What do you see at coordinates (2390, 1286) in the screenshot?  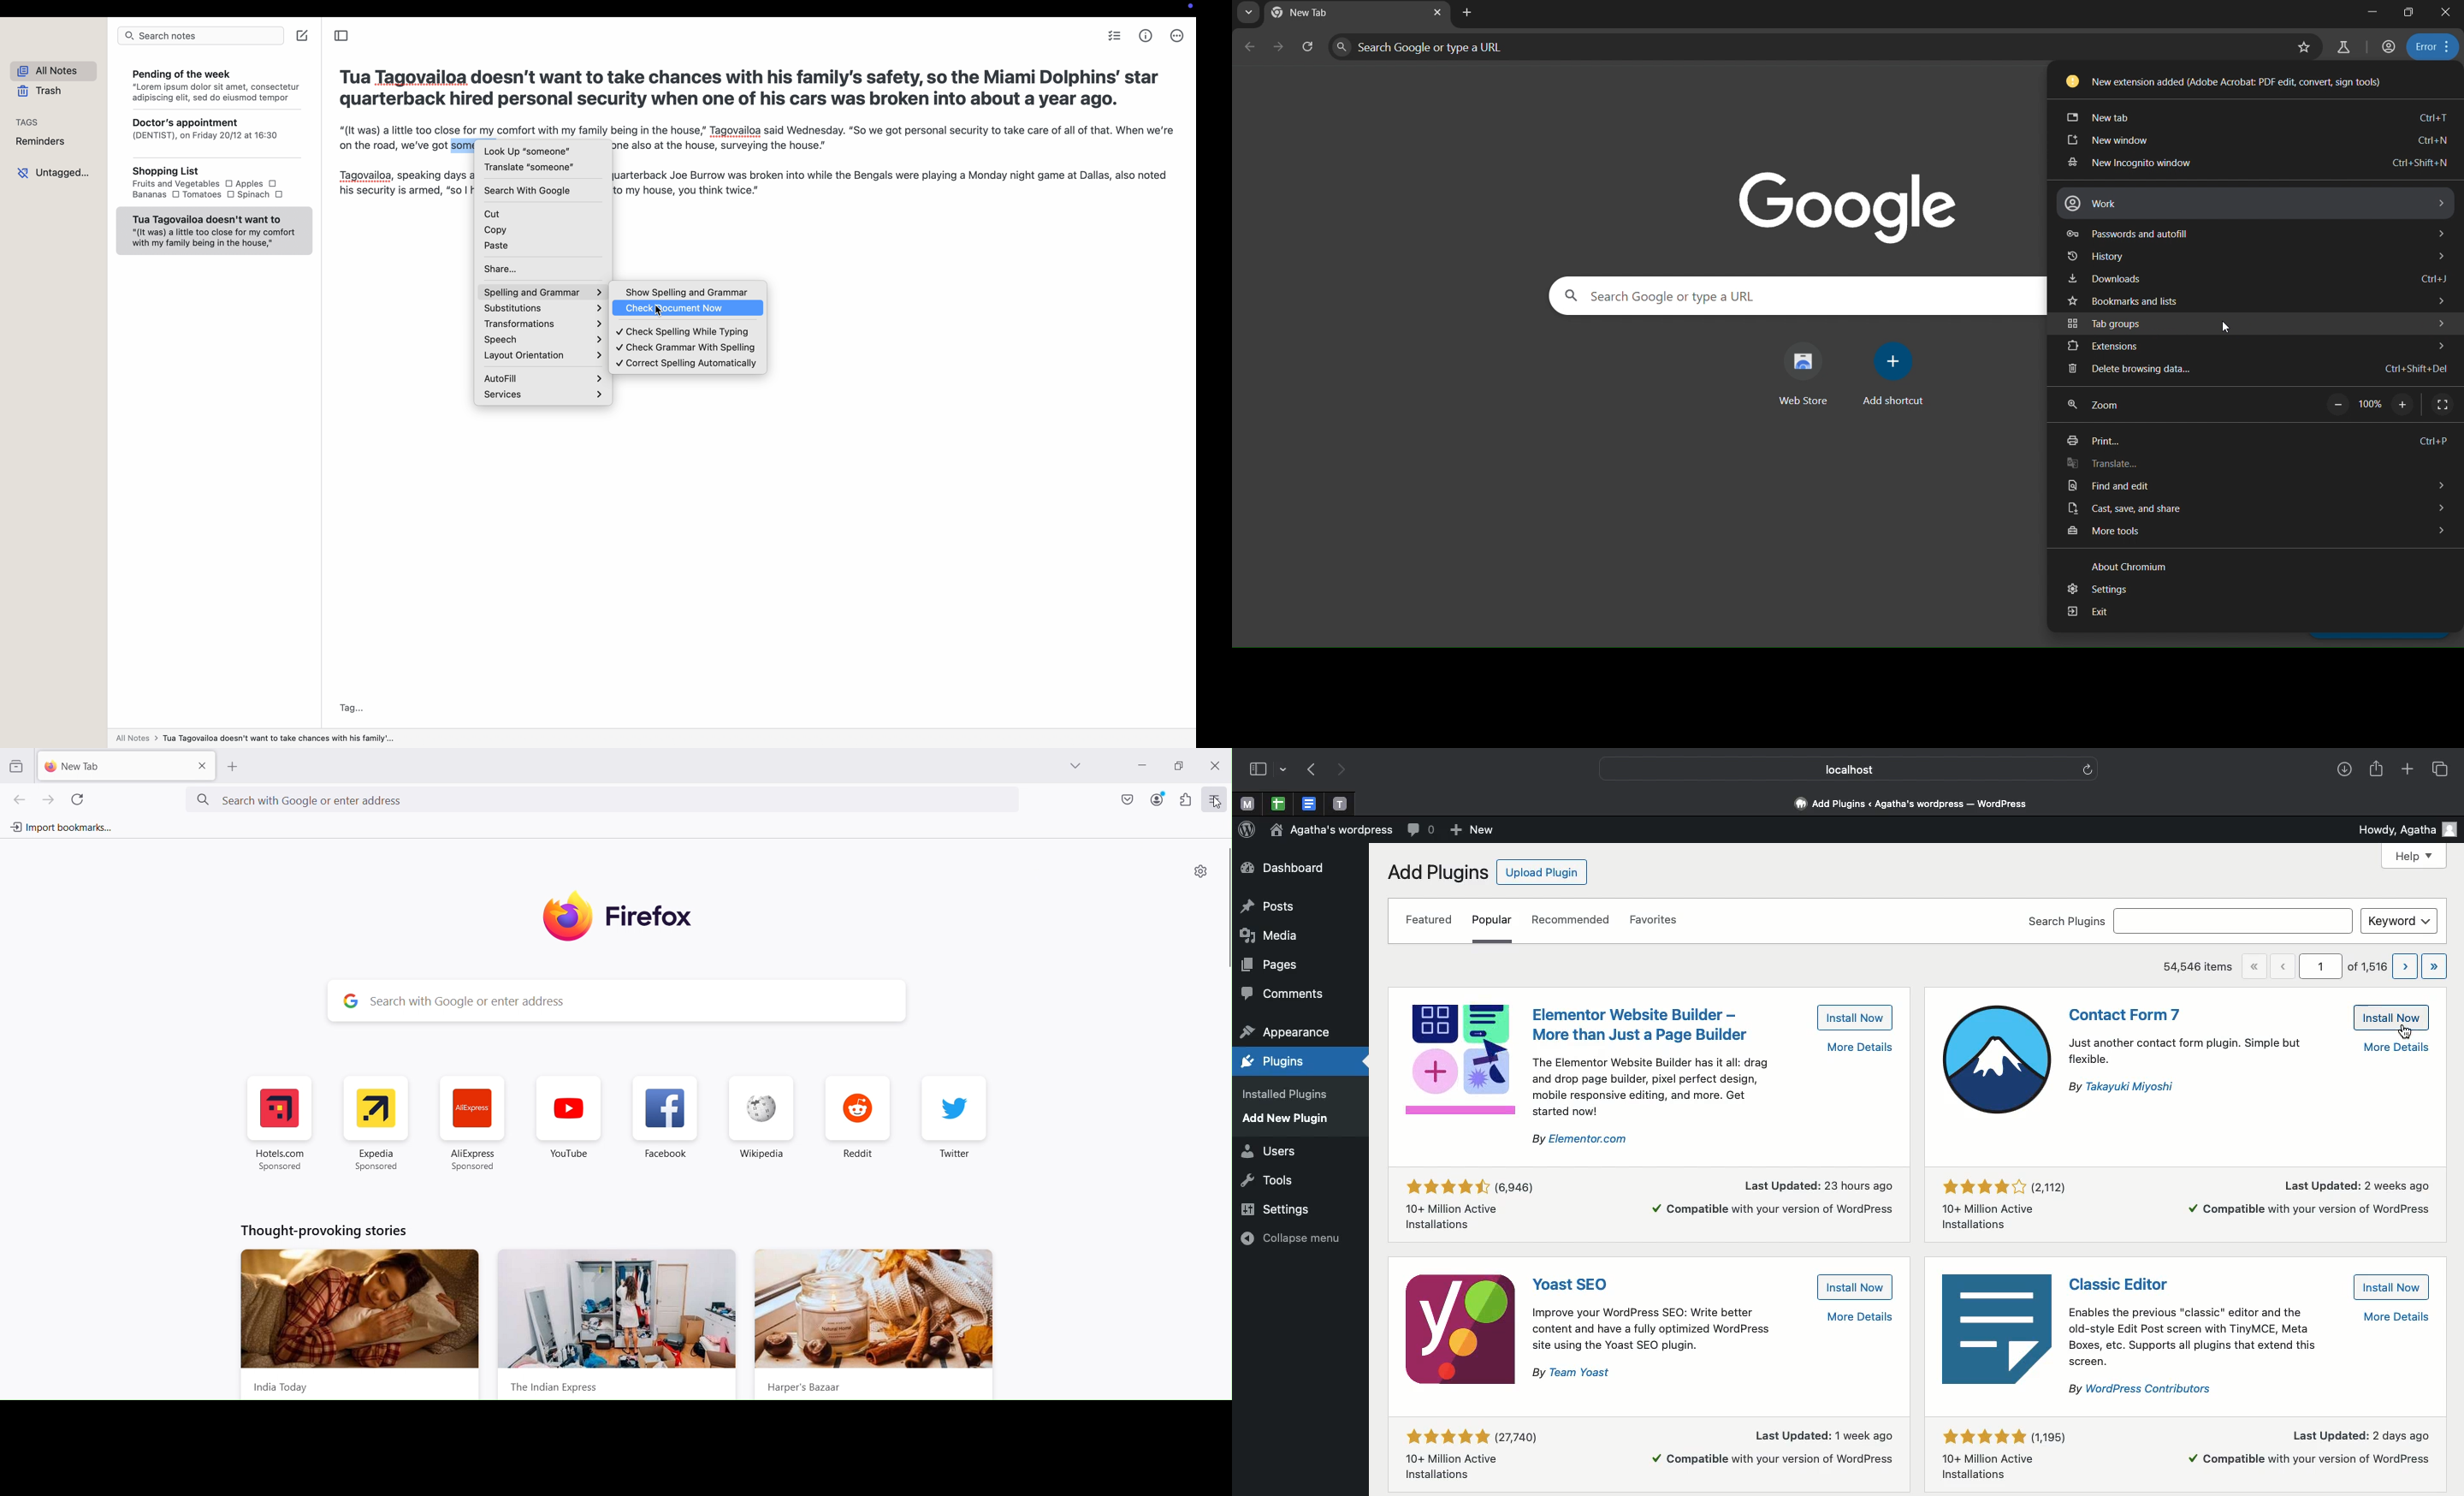 I see `Install now` at bounding box center [2390, 1286].